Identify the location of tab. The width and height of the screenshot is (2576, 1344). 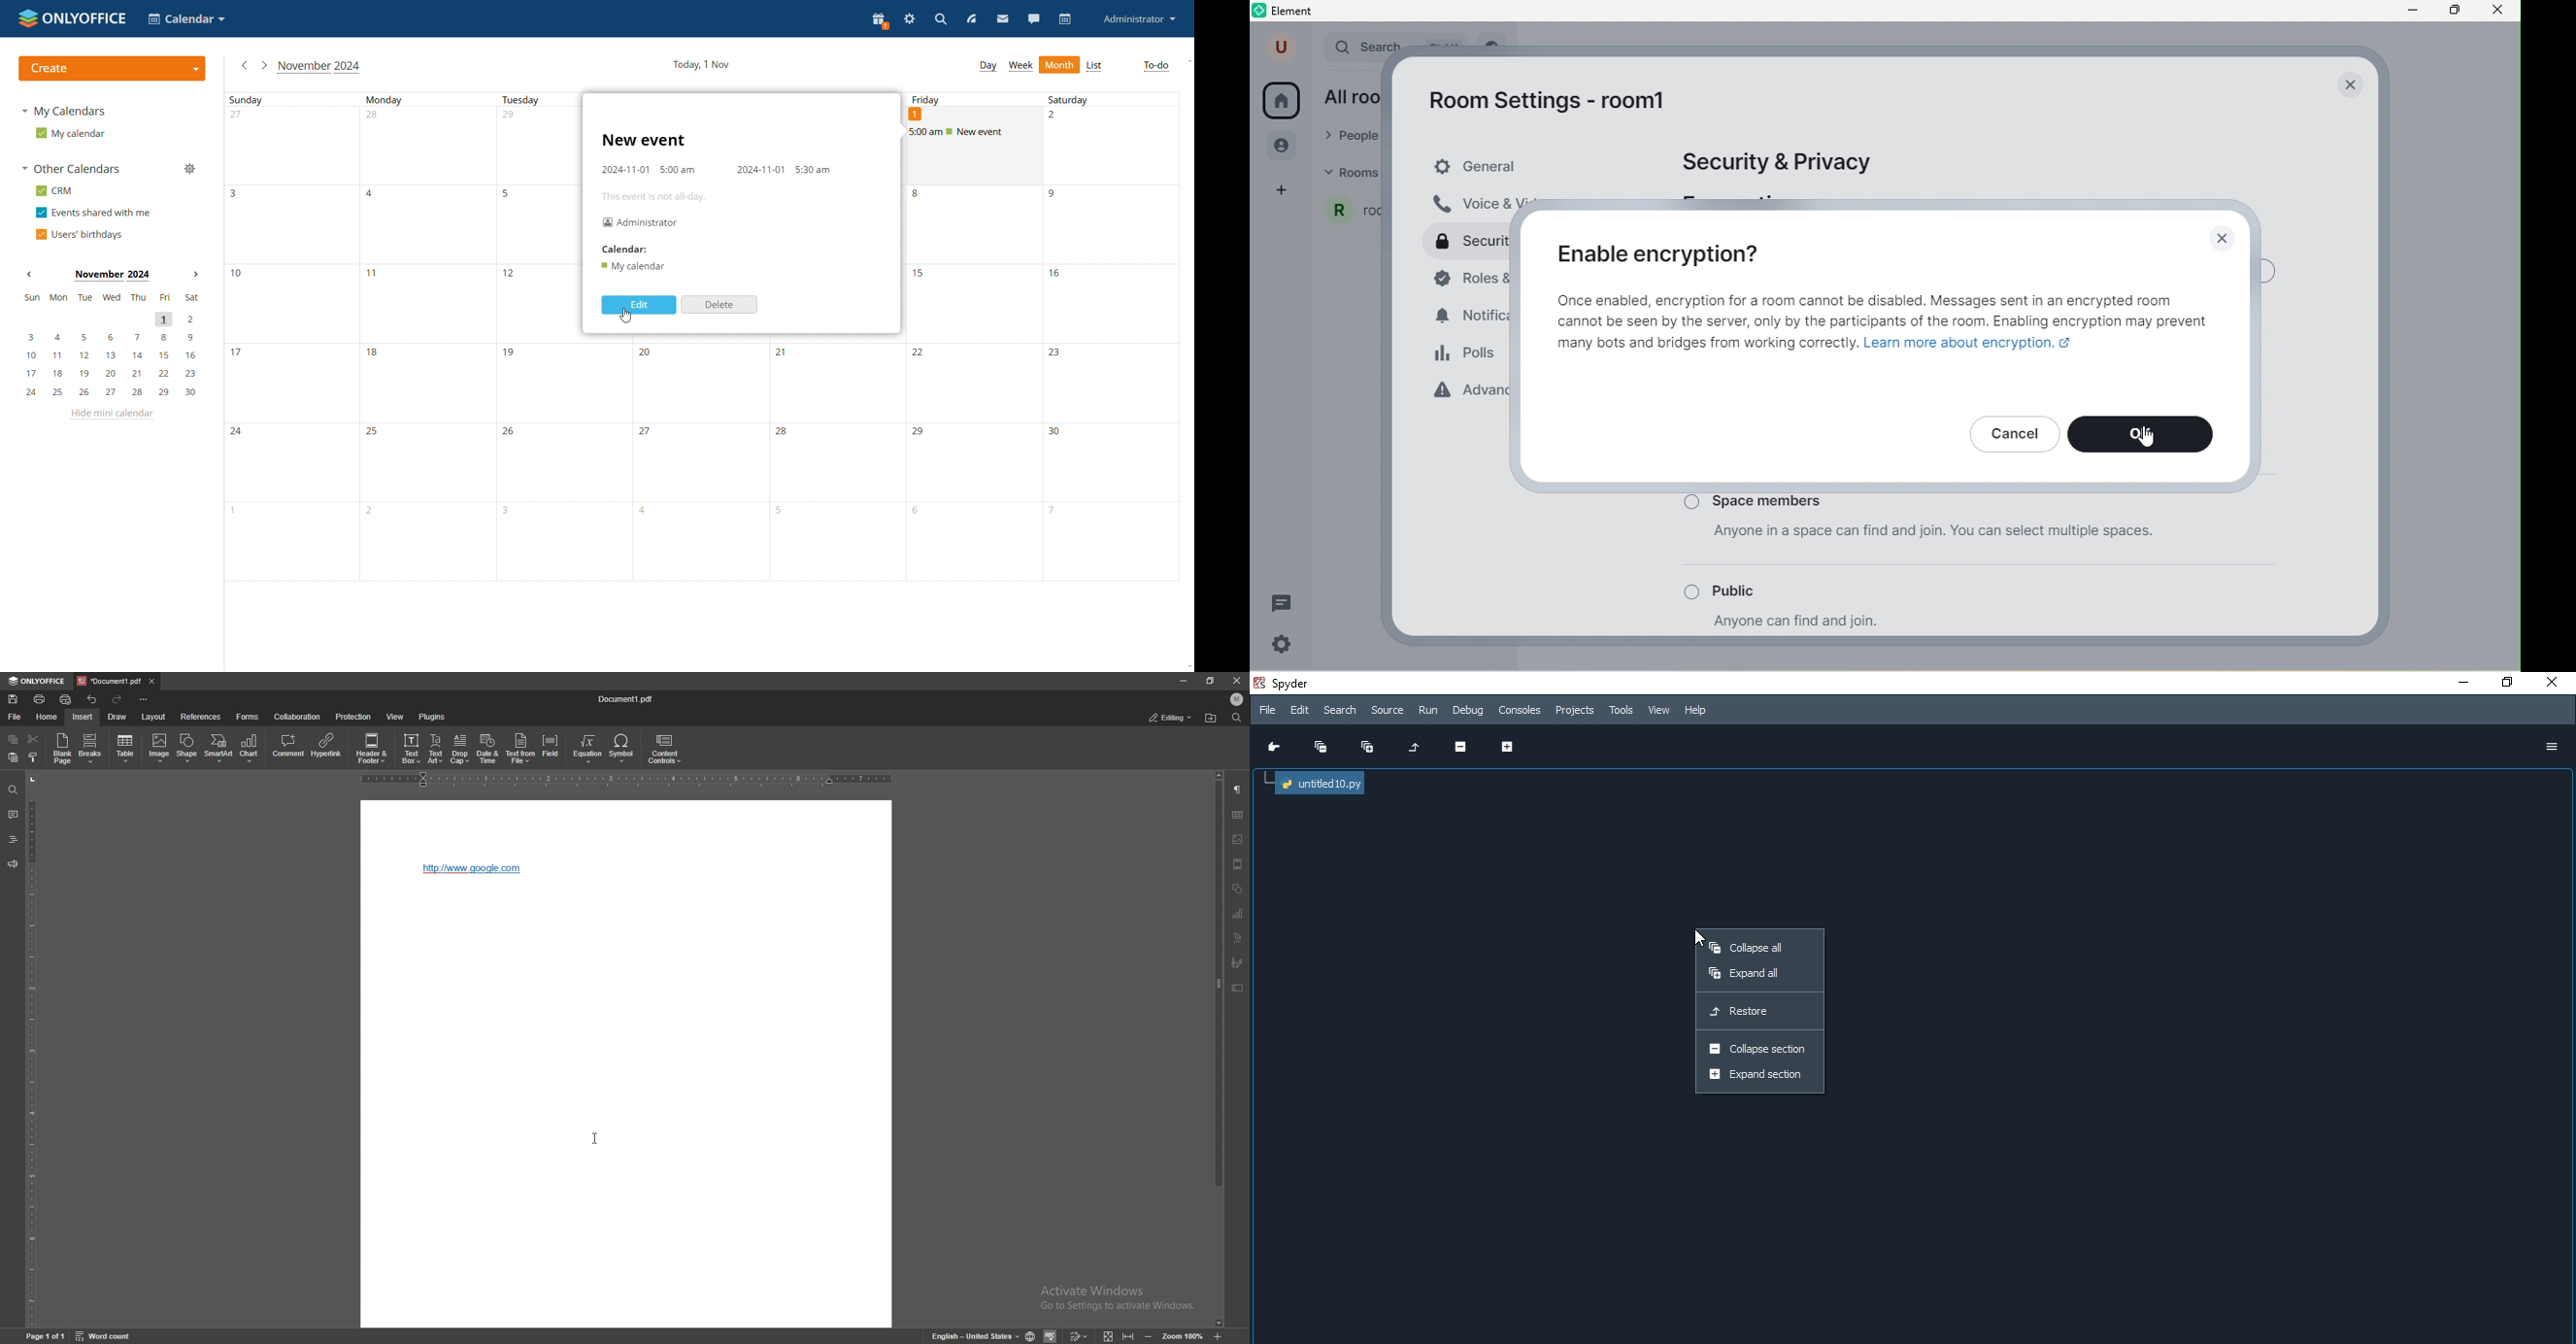
(108, 681).